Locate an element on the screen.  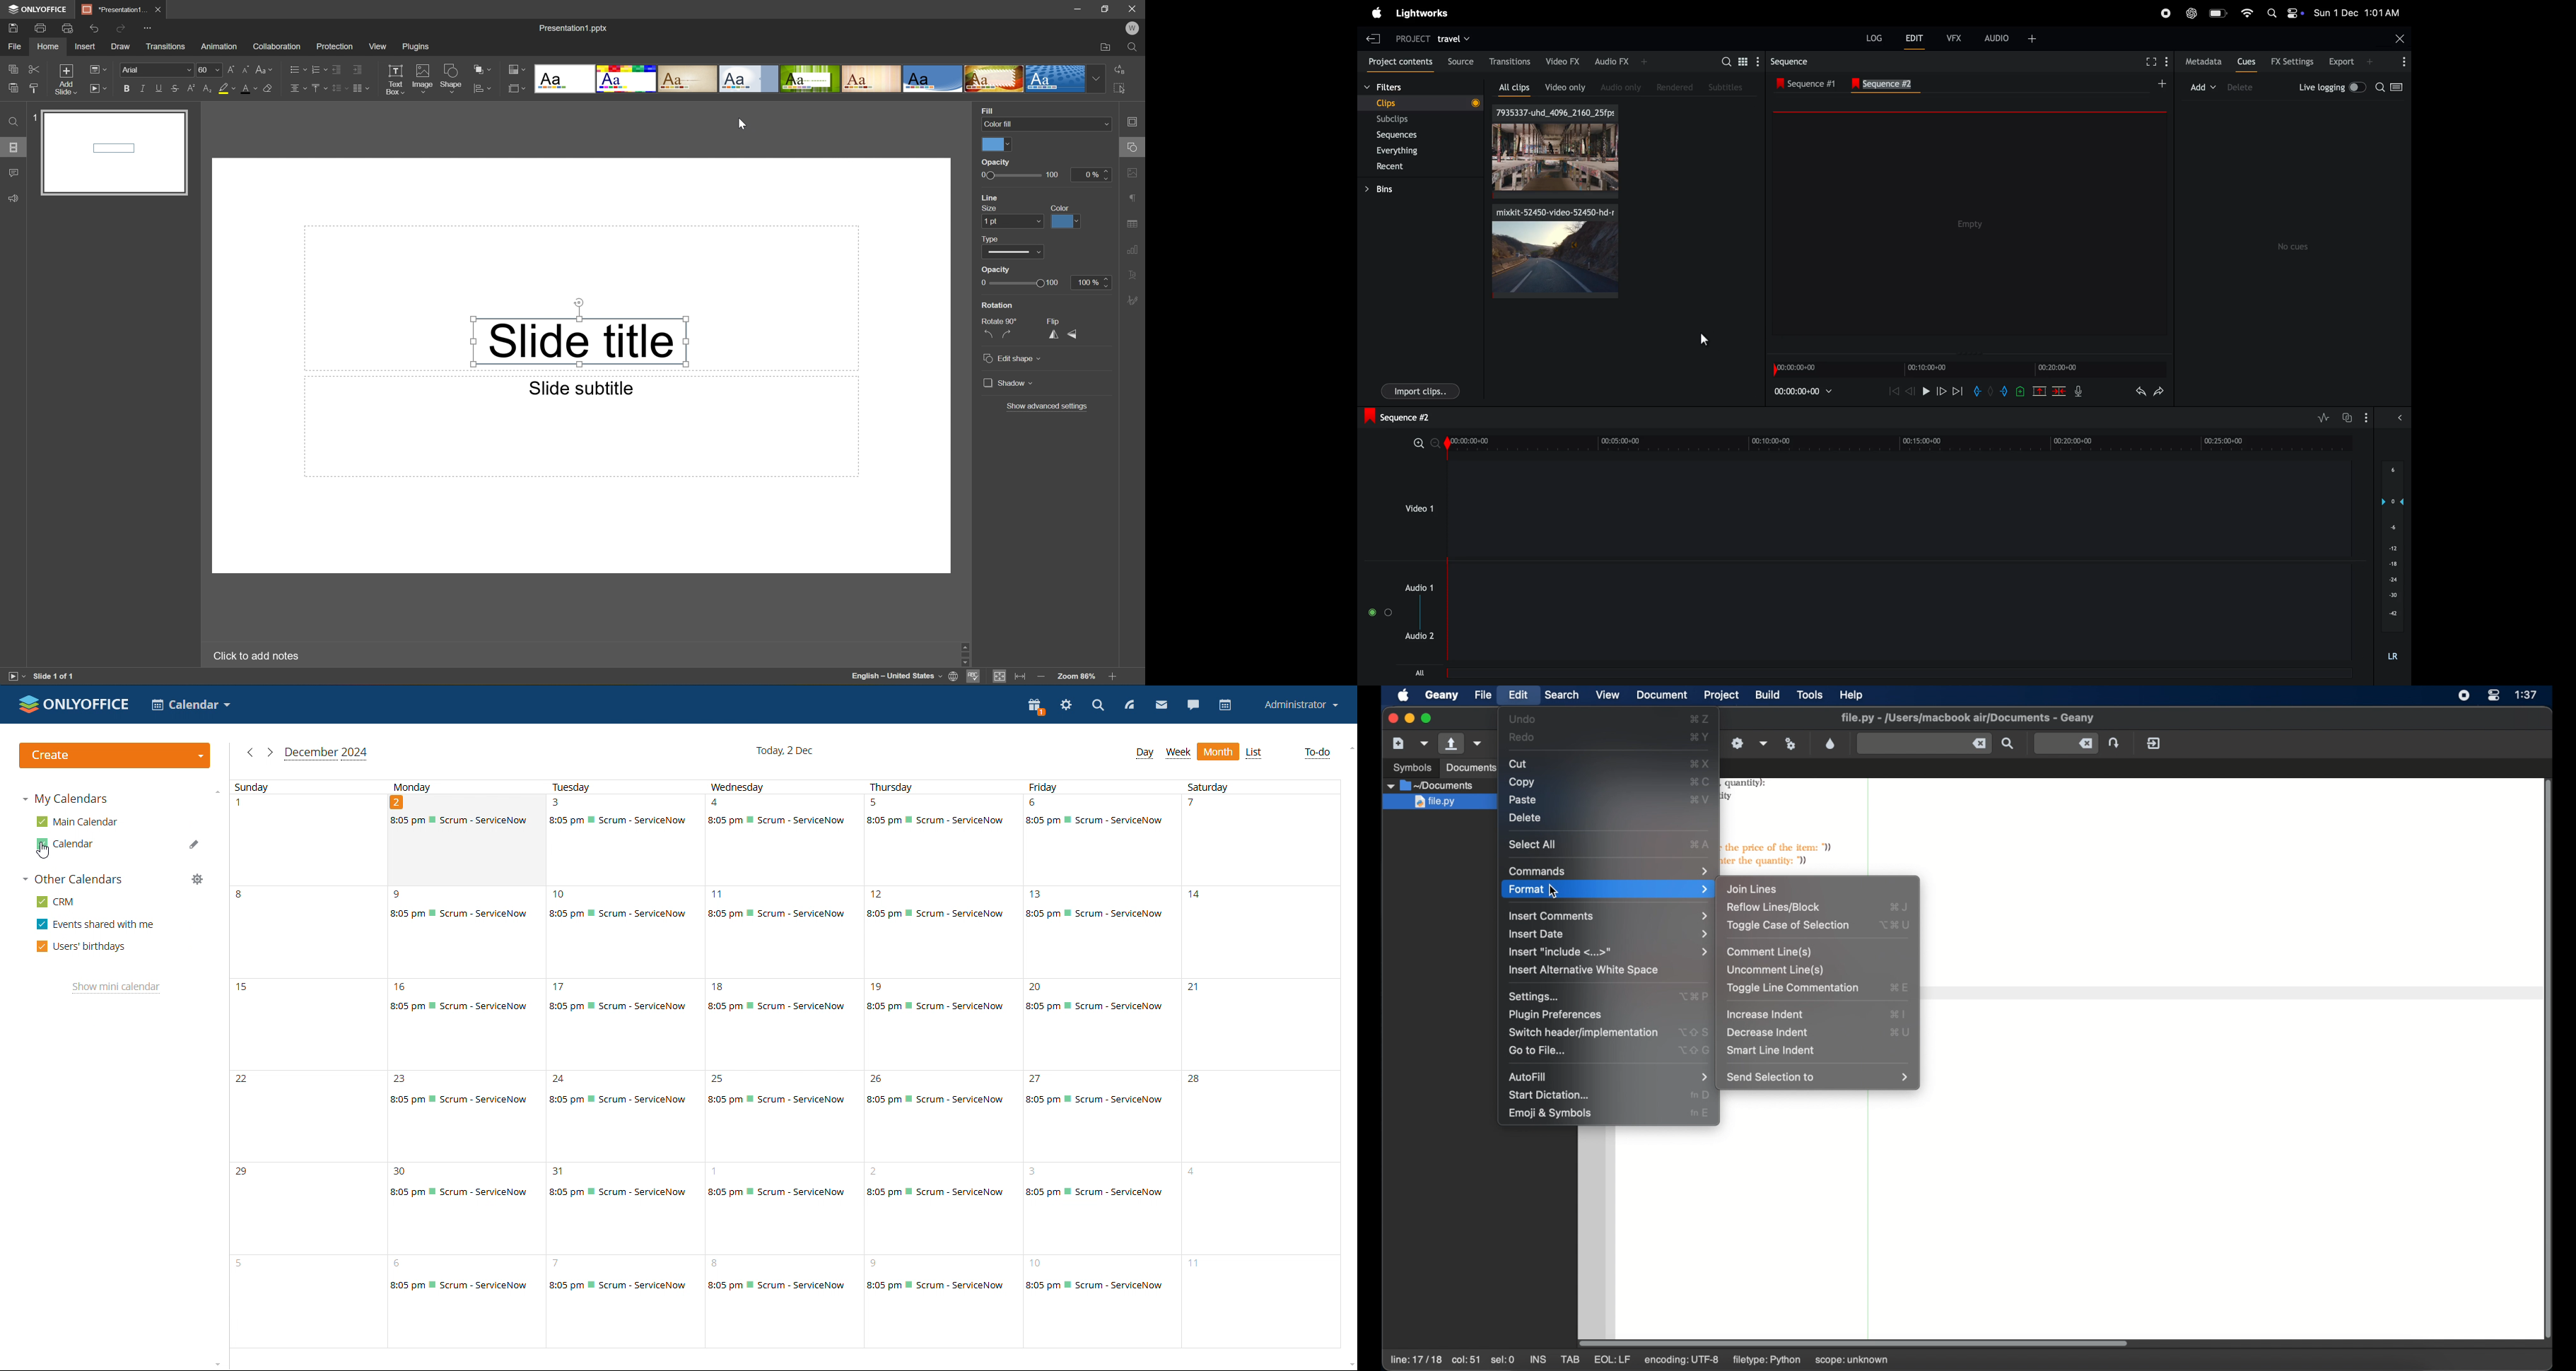
audio pitch is located at coordinates (2393, 565).